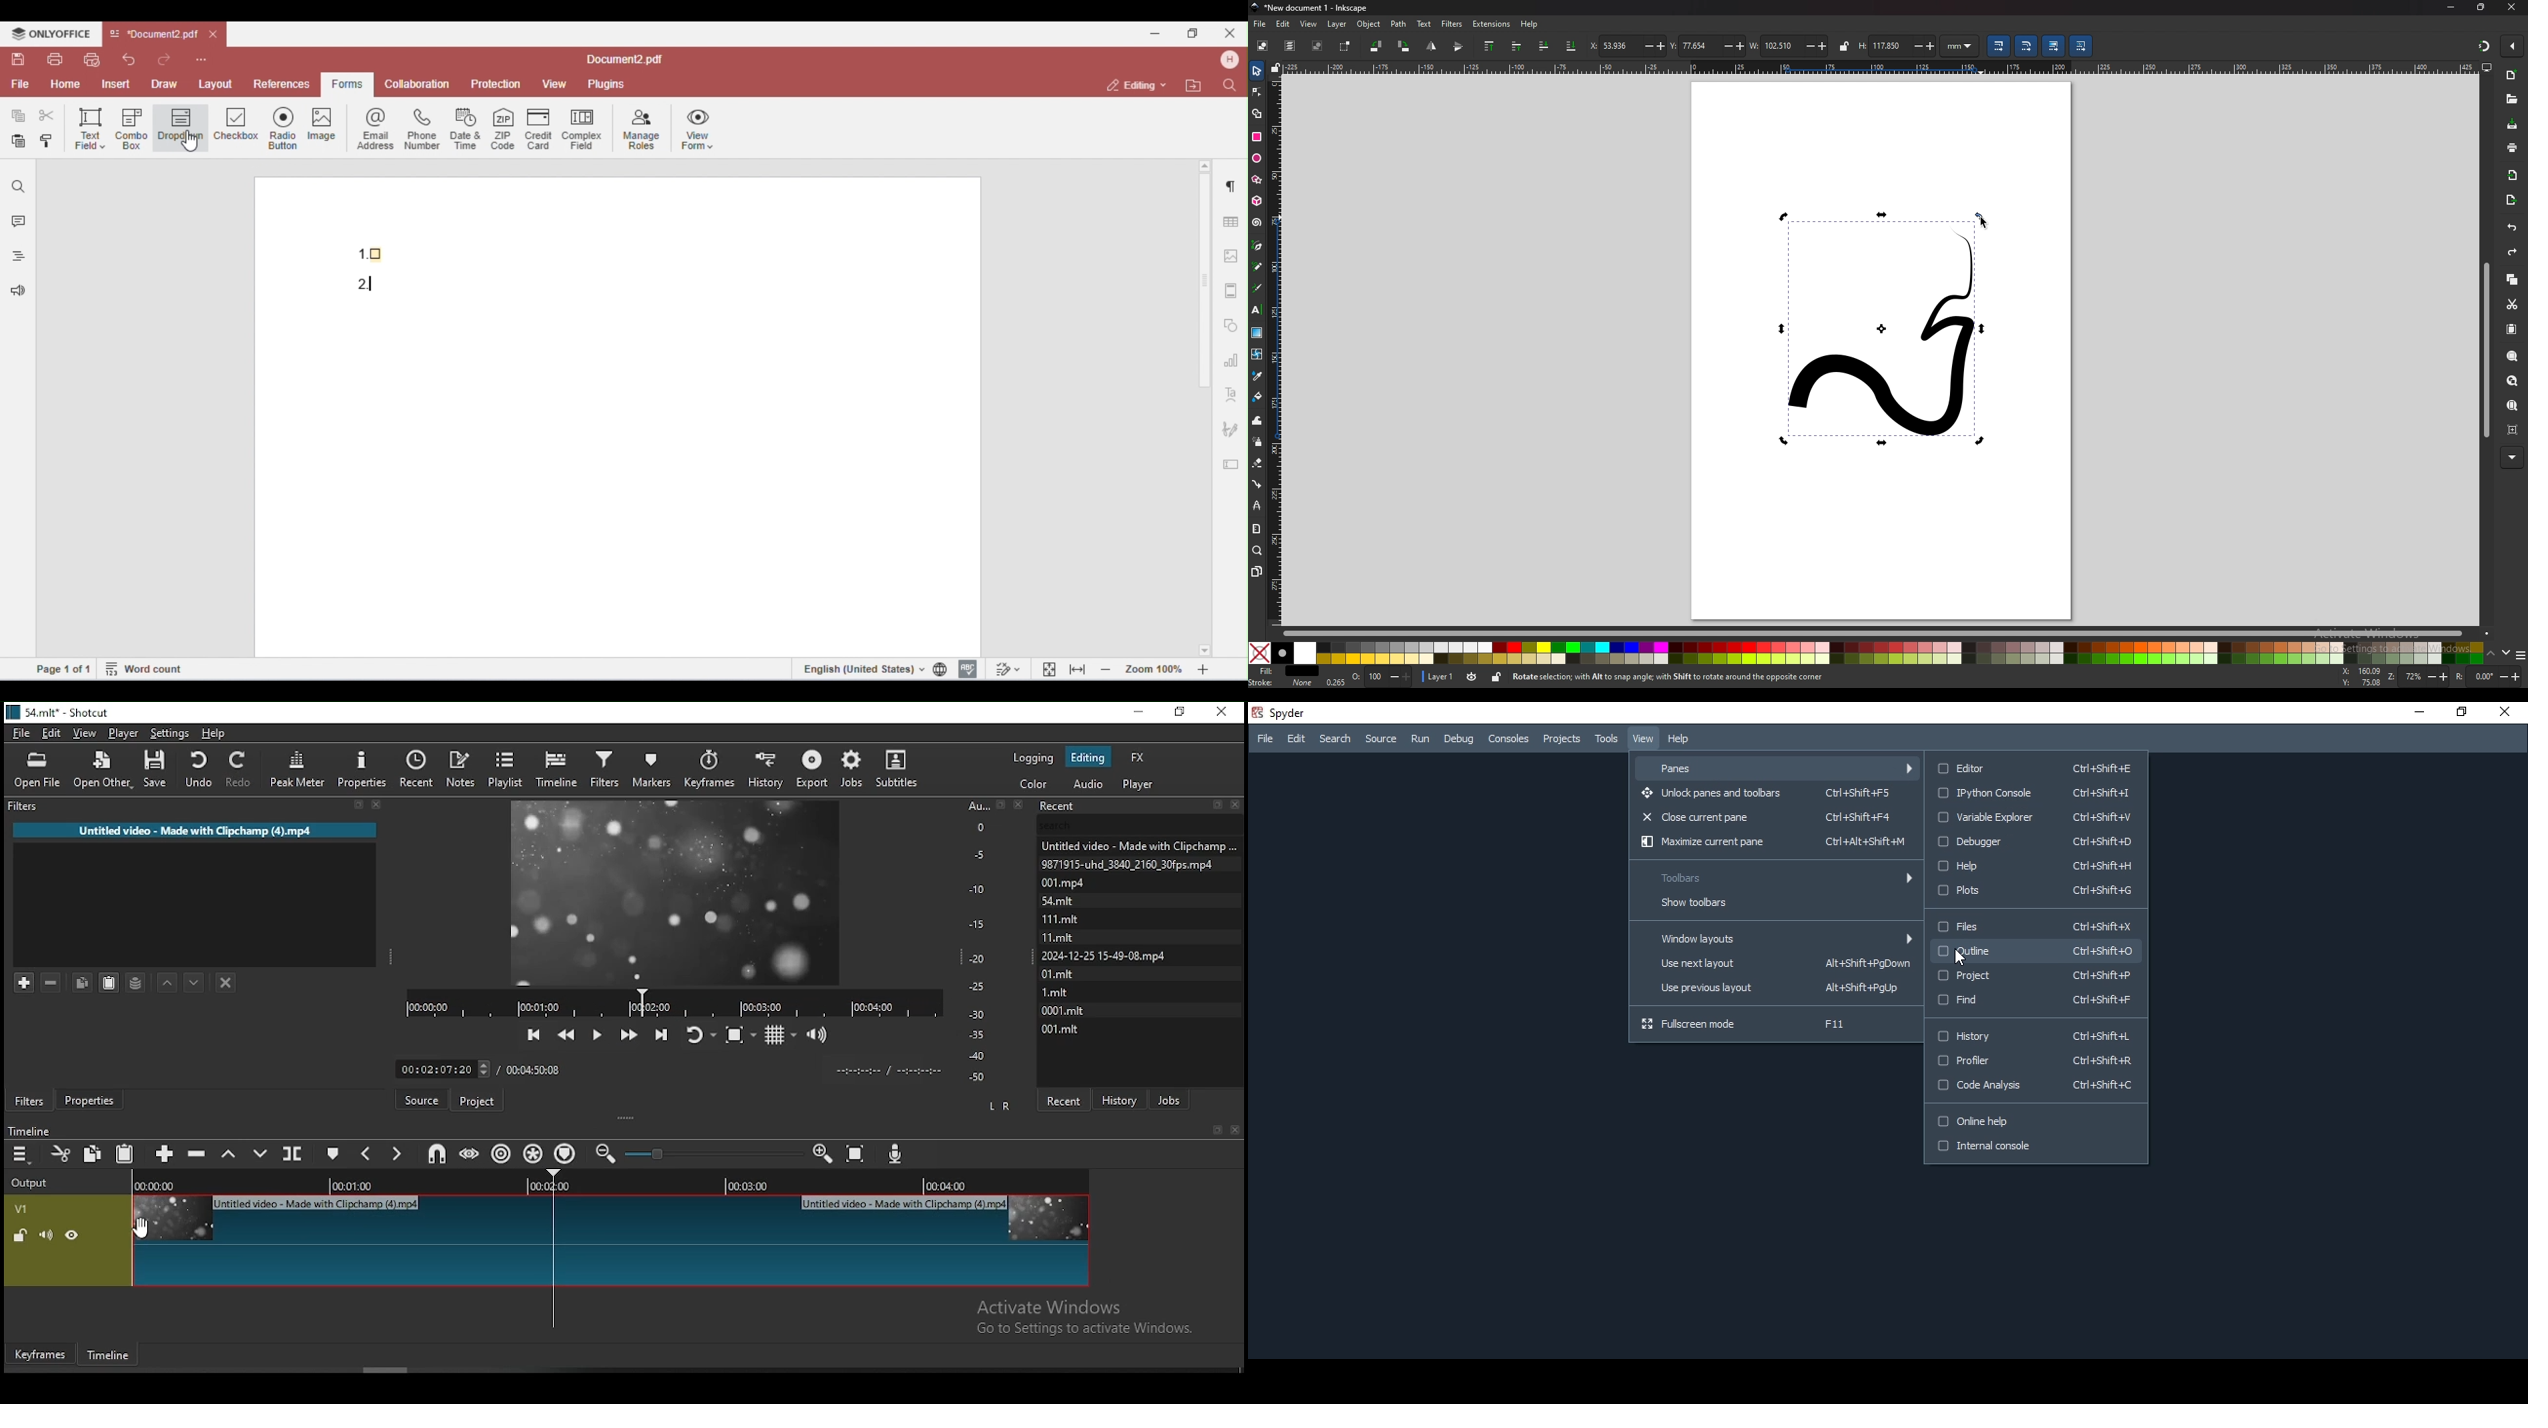 The image size is (2548, 1428). I want to click on jobs, so click(851, 769).